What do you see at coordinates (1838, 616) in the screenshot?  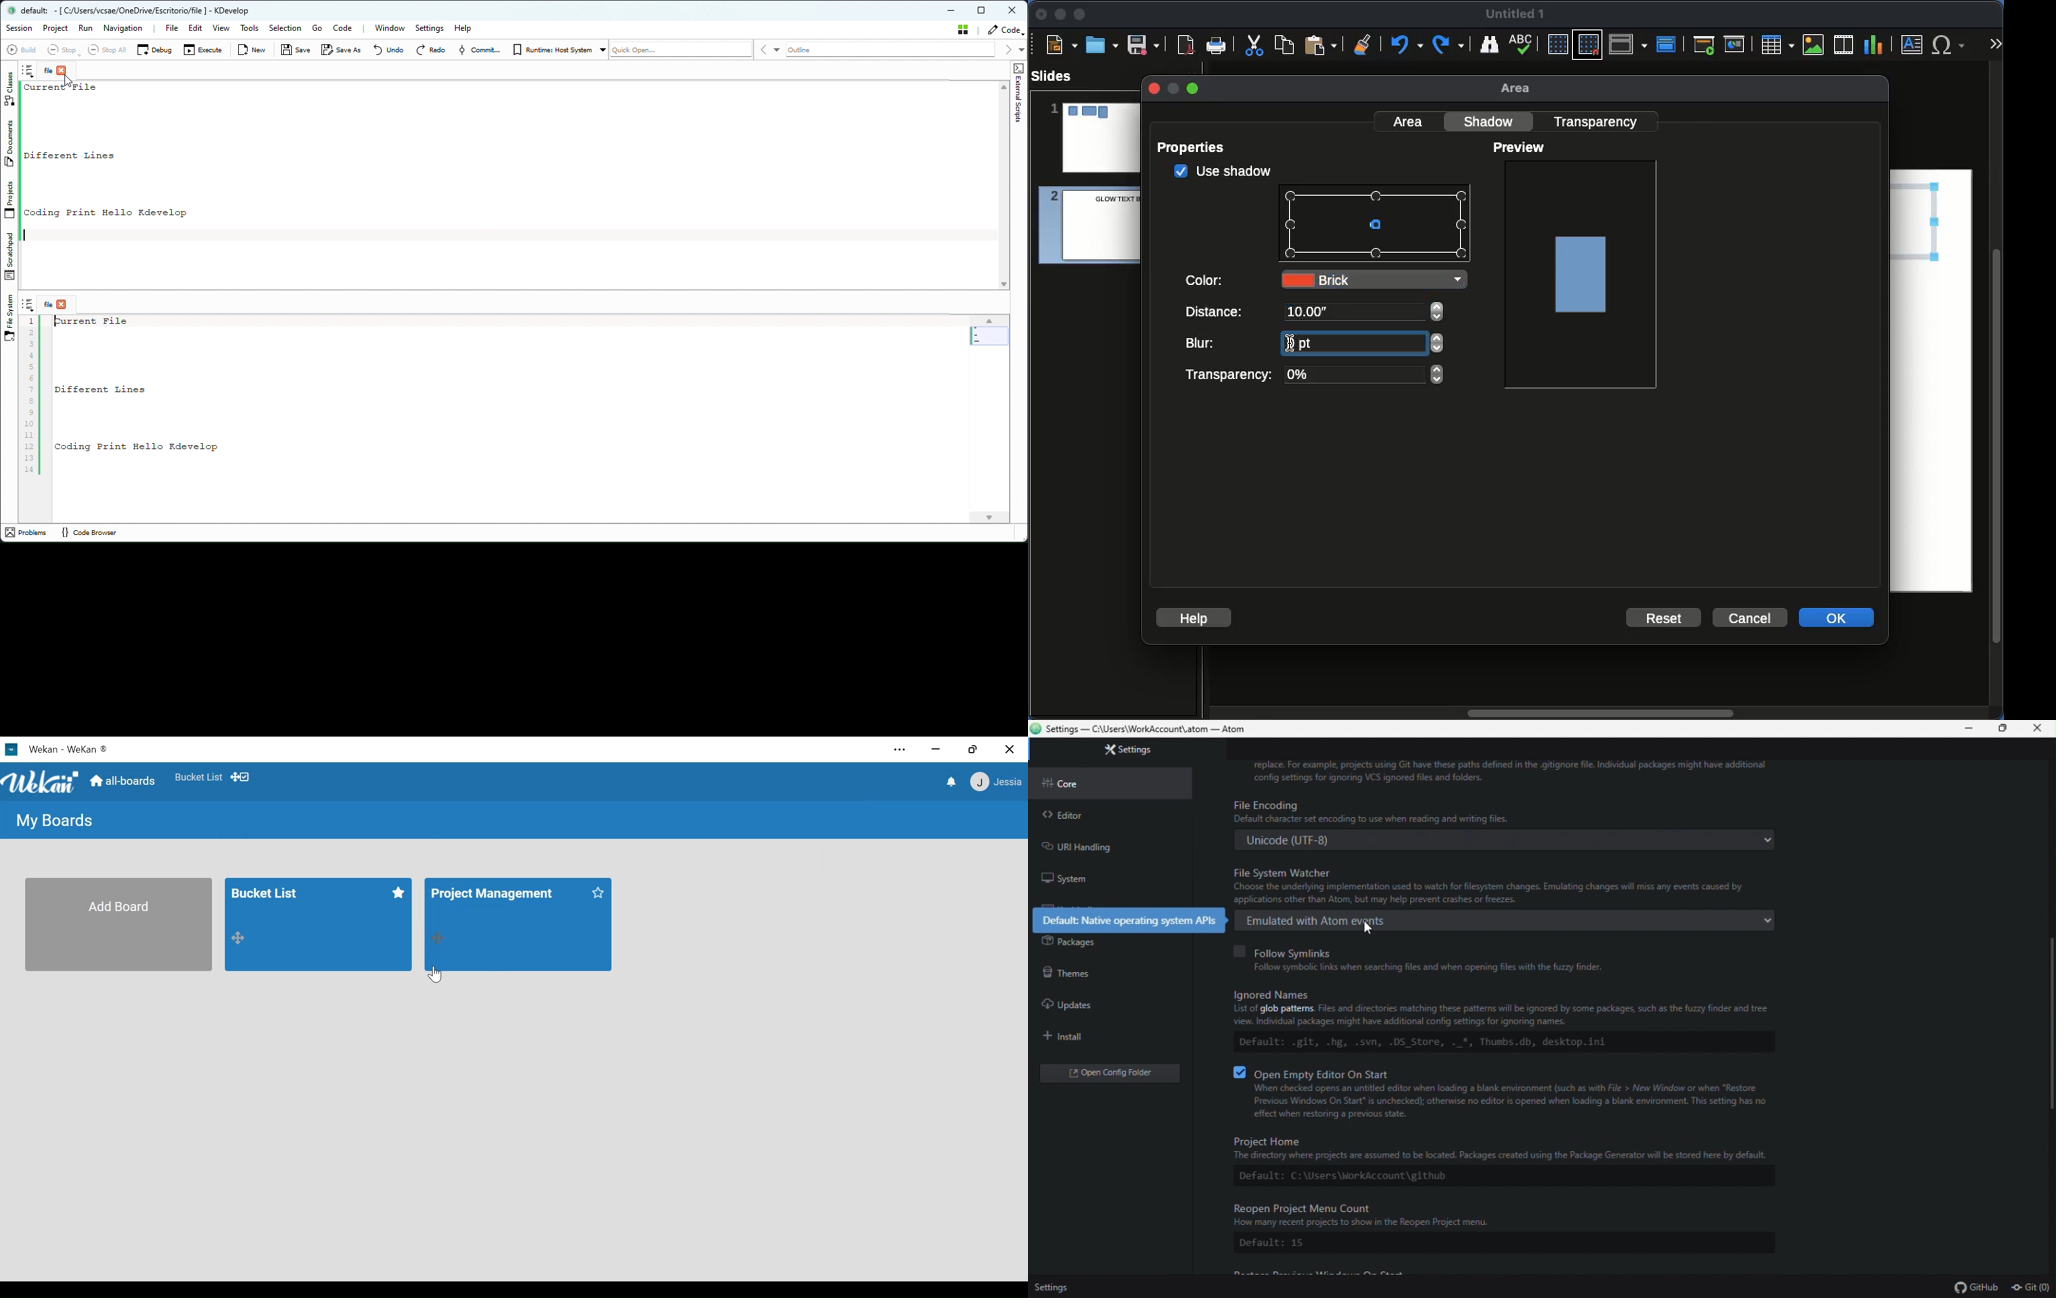 I see `OK` at bounding box center [1838, 616].